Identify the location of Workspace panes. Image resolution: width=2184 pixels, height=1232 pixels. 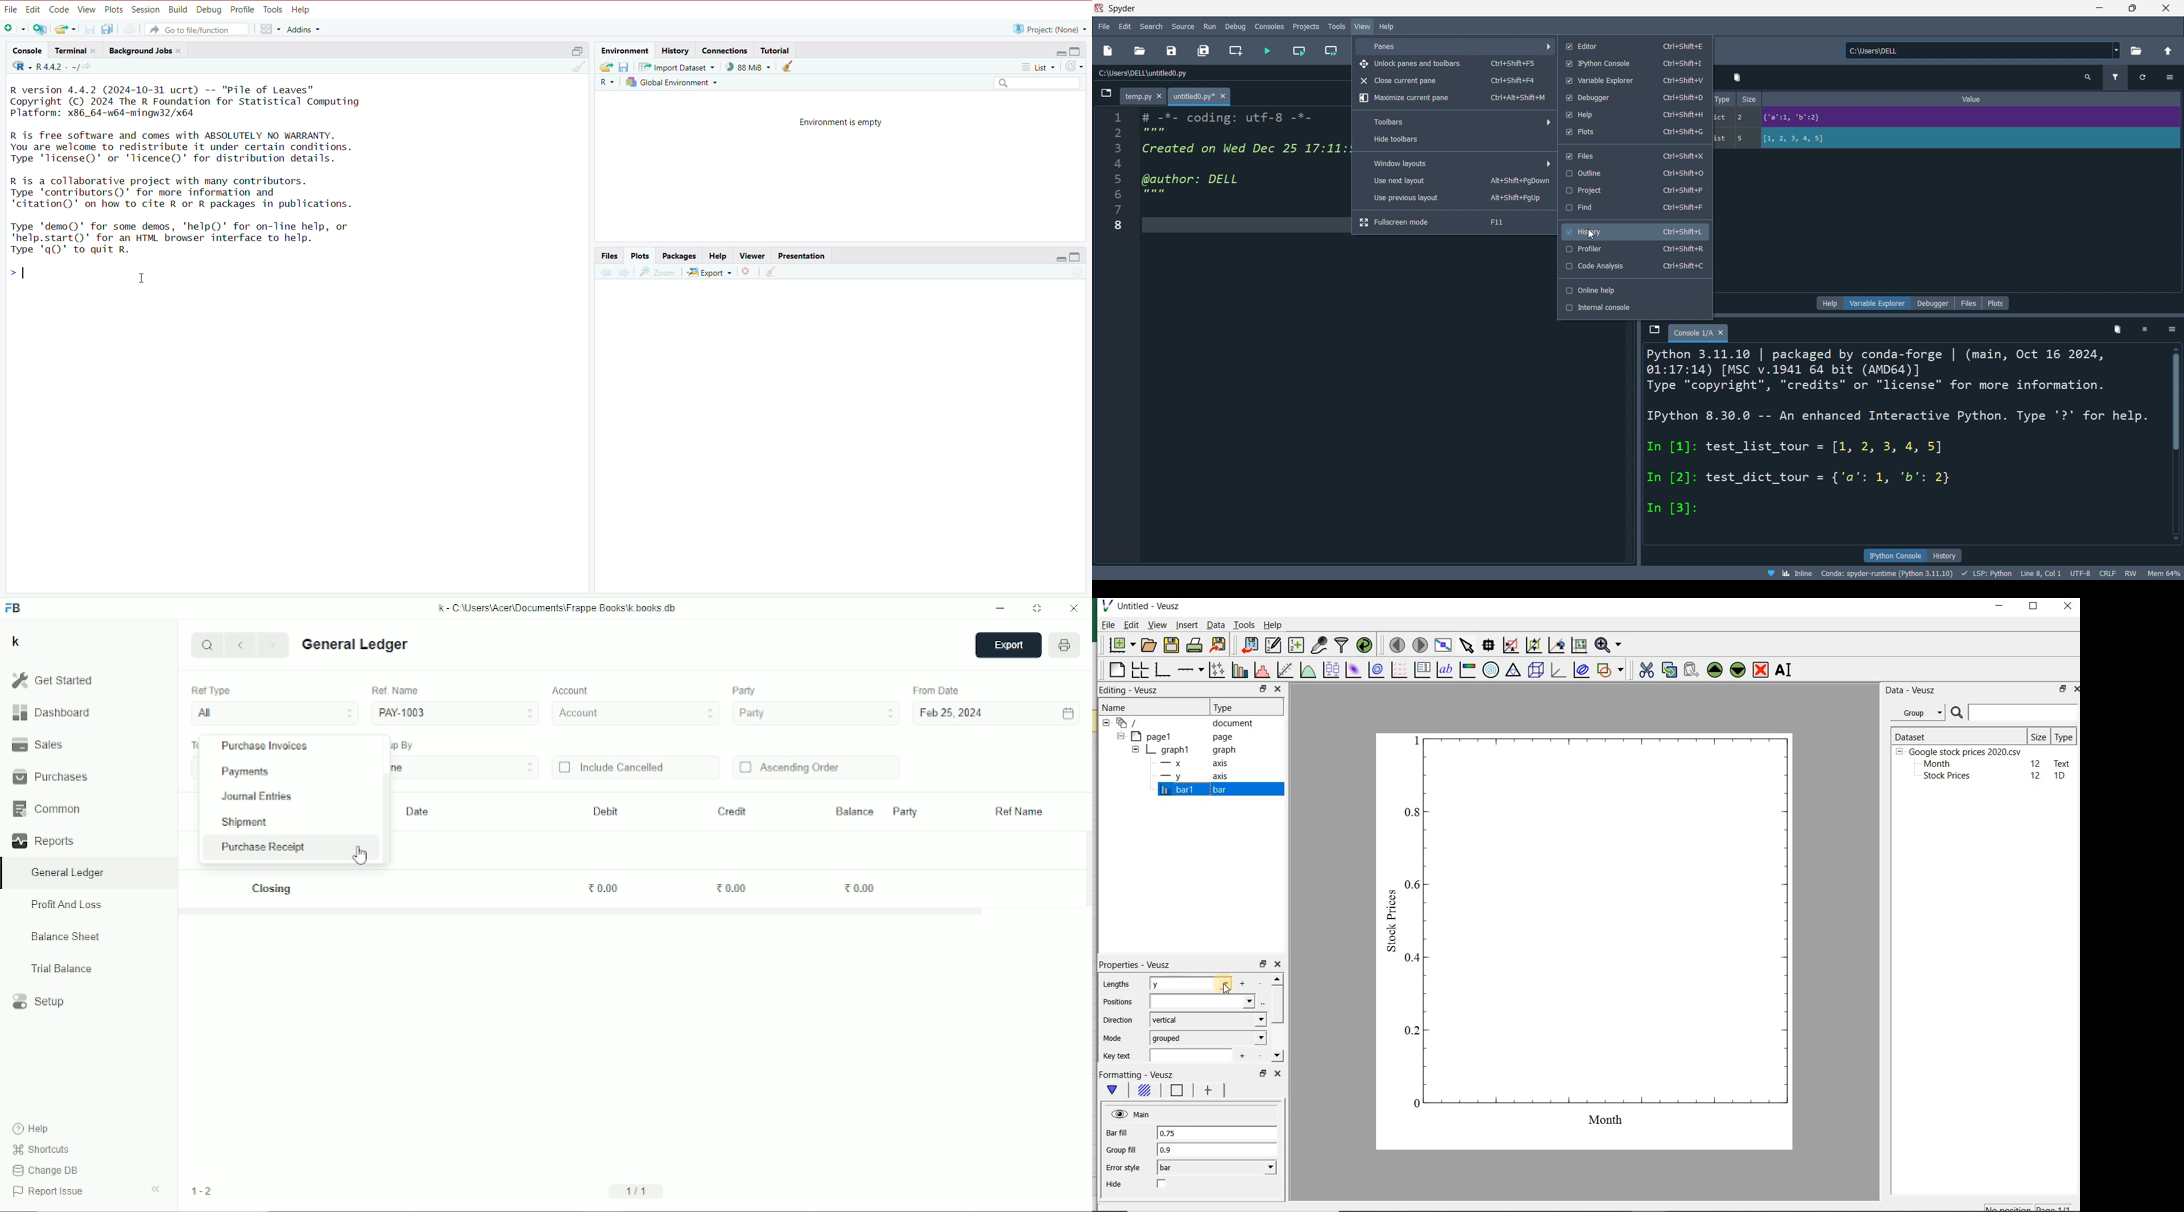
(269, 30).